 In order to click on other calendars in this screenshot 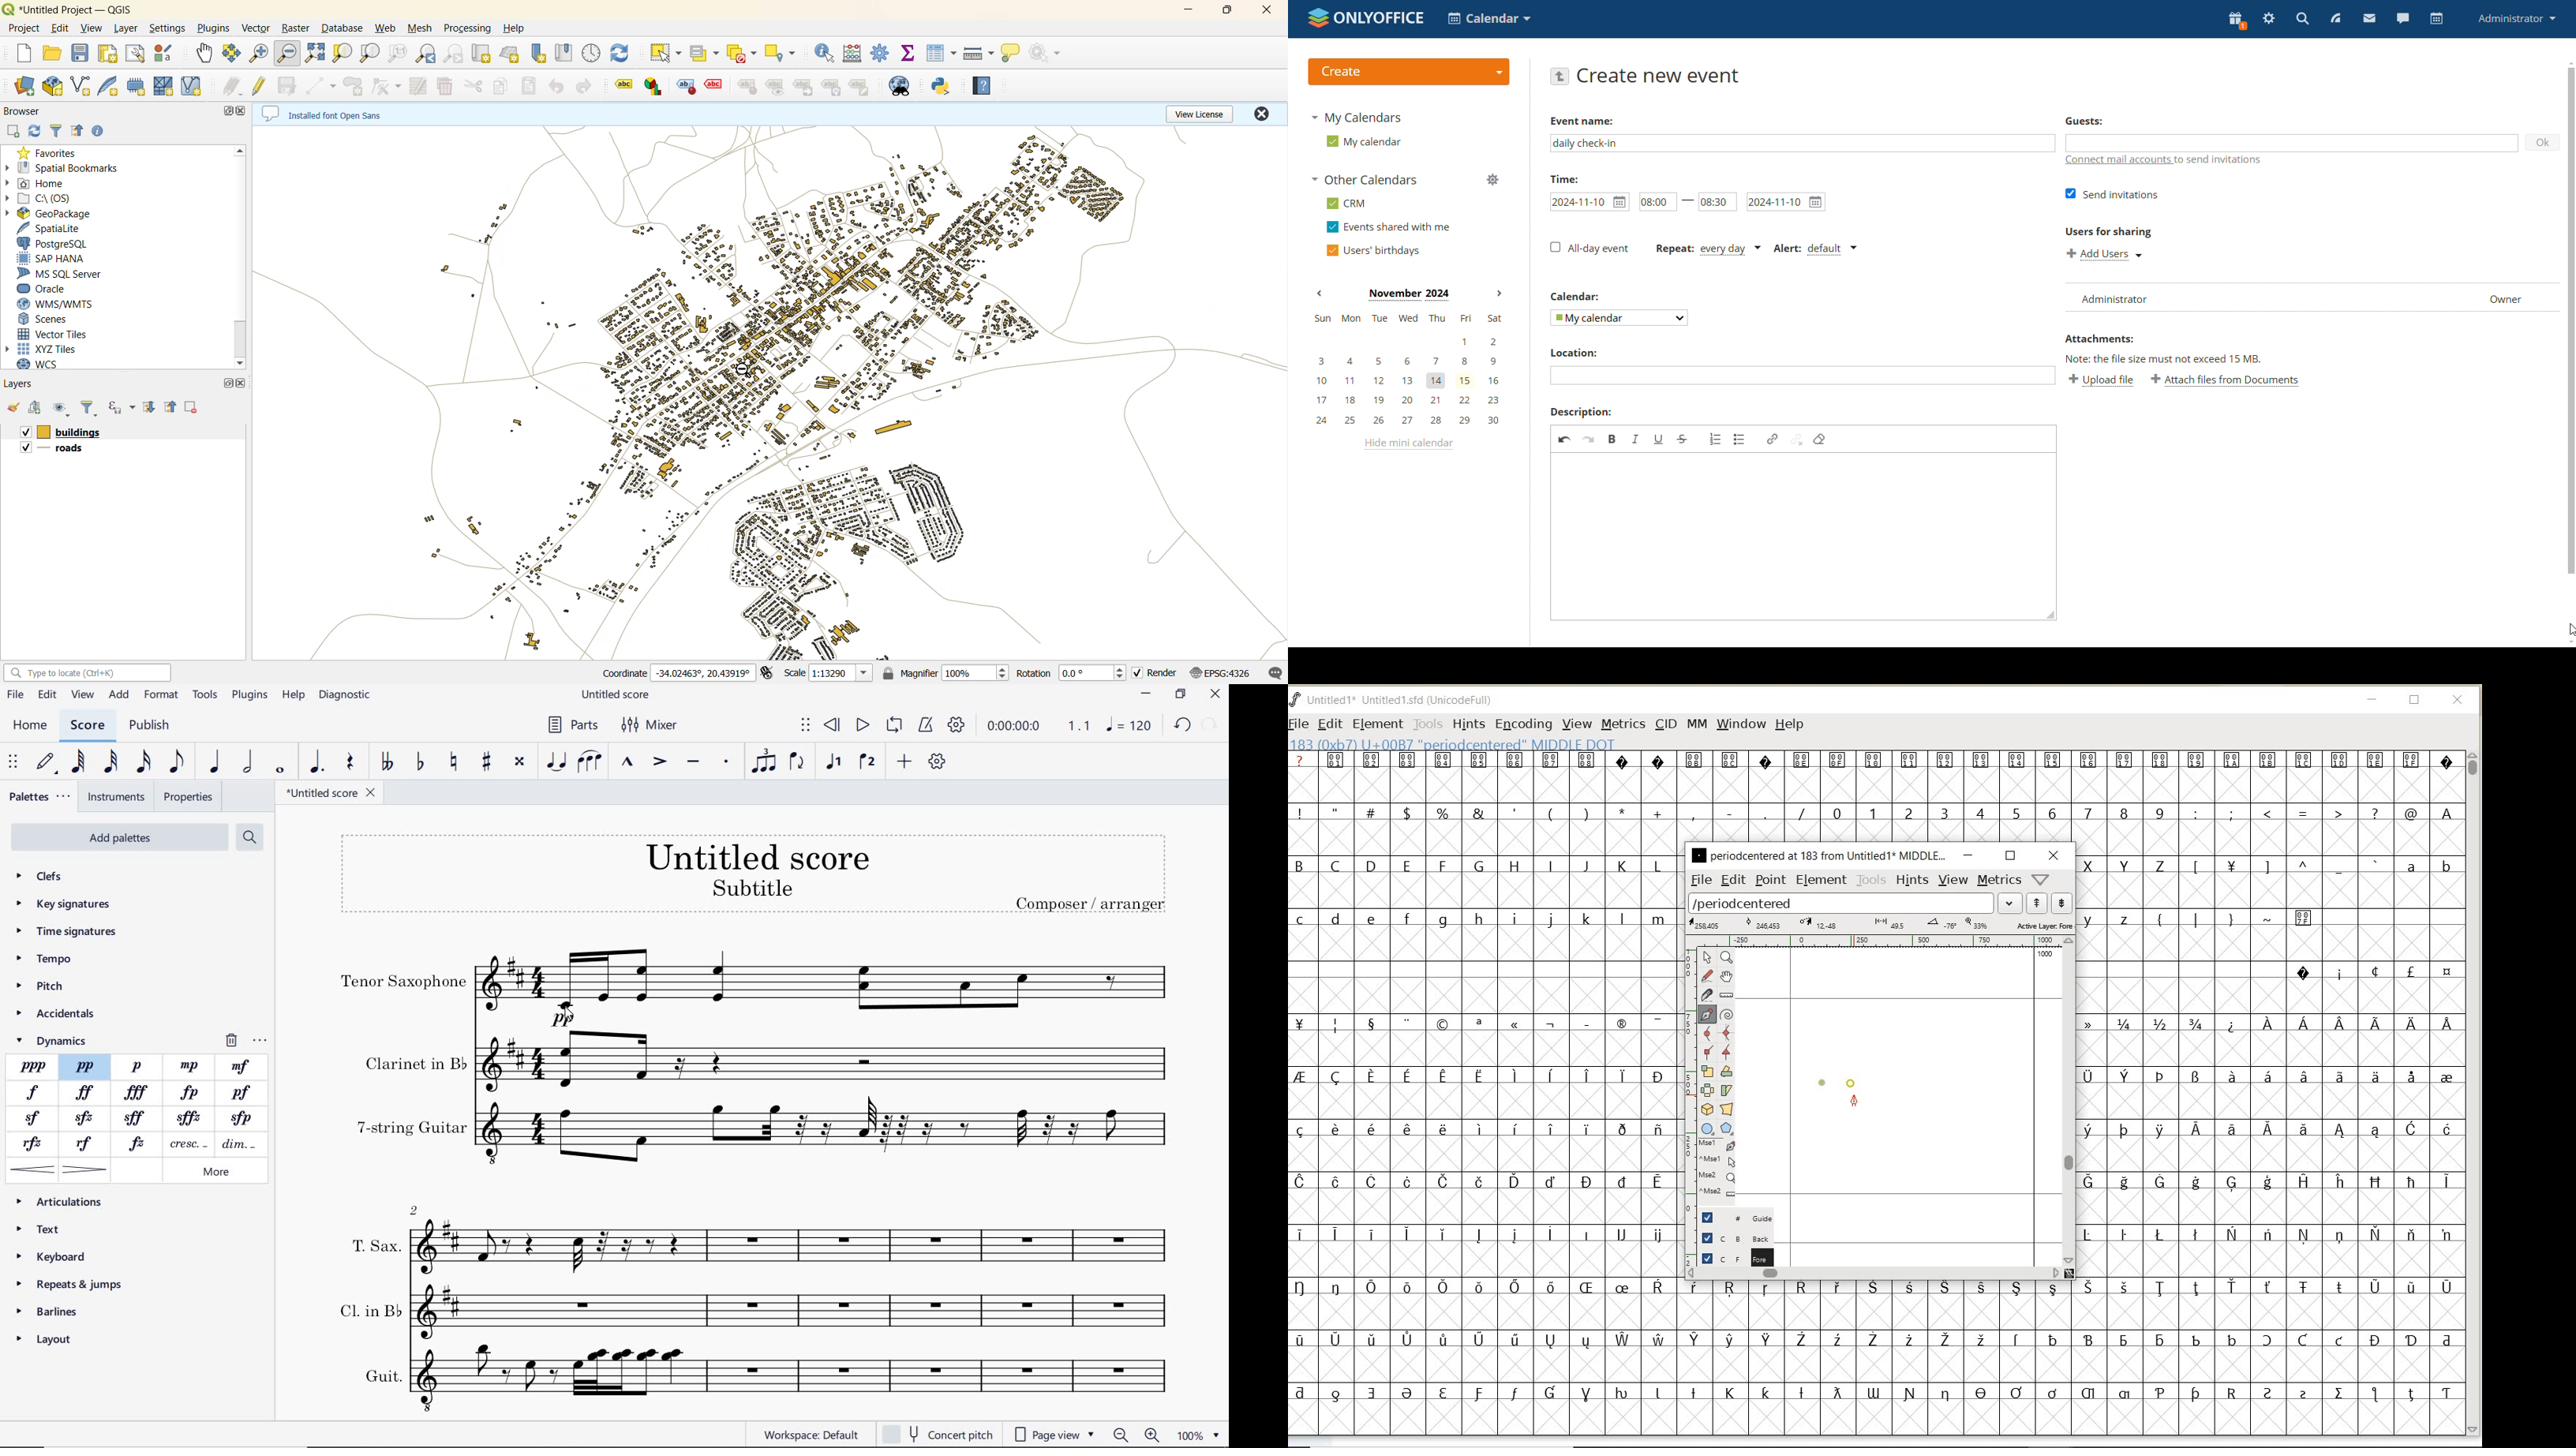, I will do `click(1363, 181)`.